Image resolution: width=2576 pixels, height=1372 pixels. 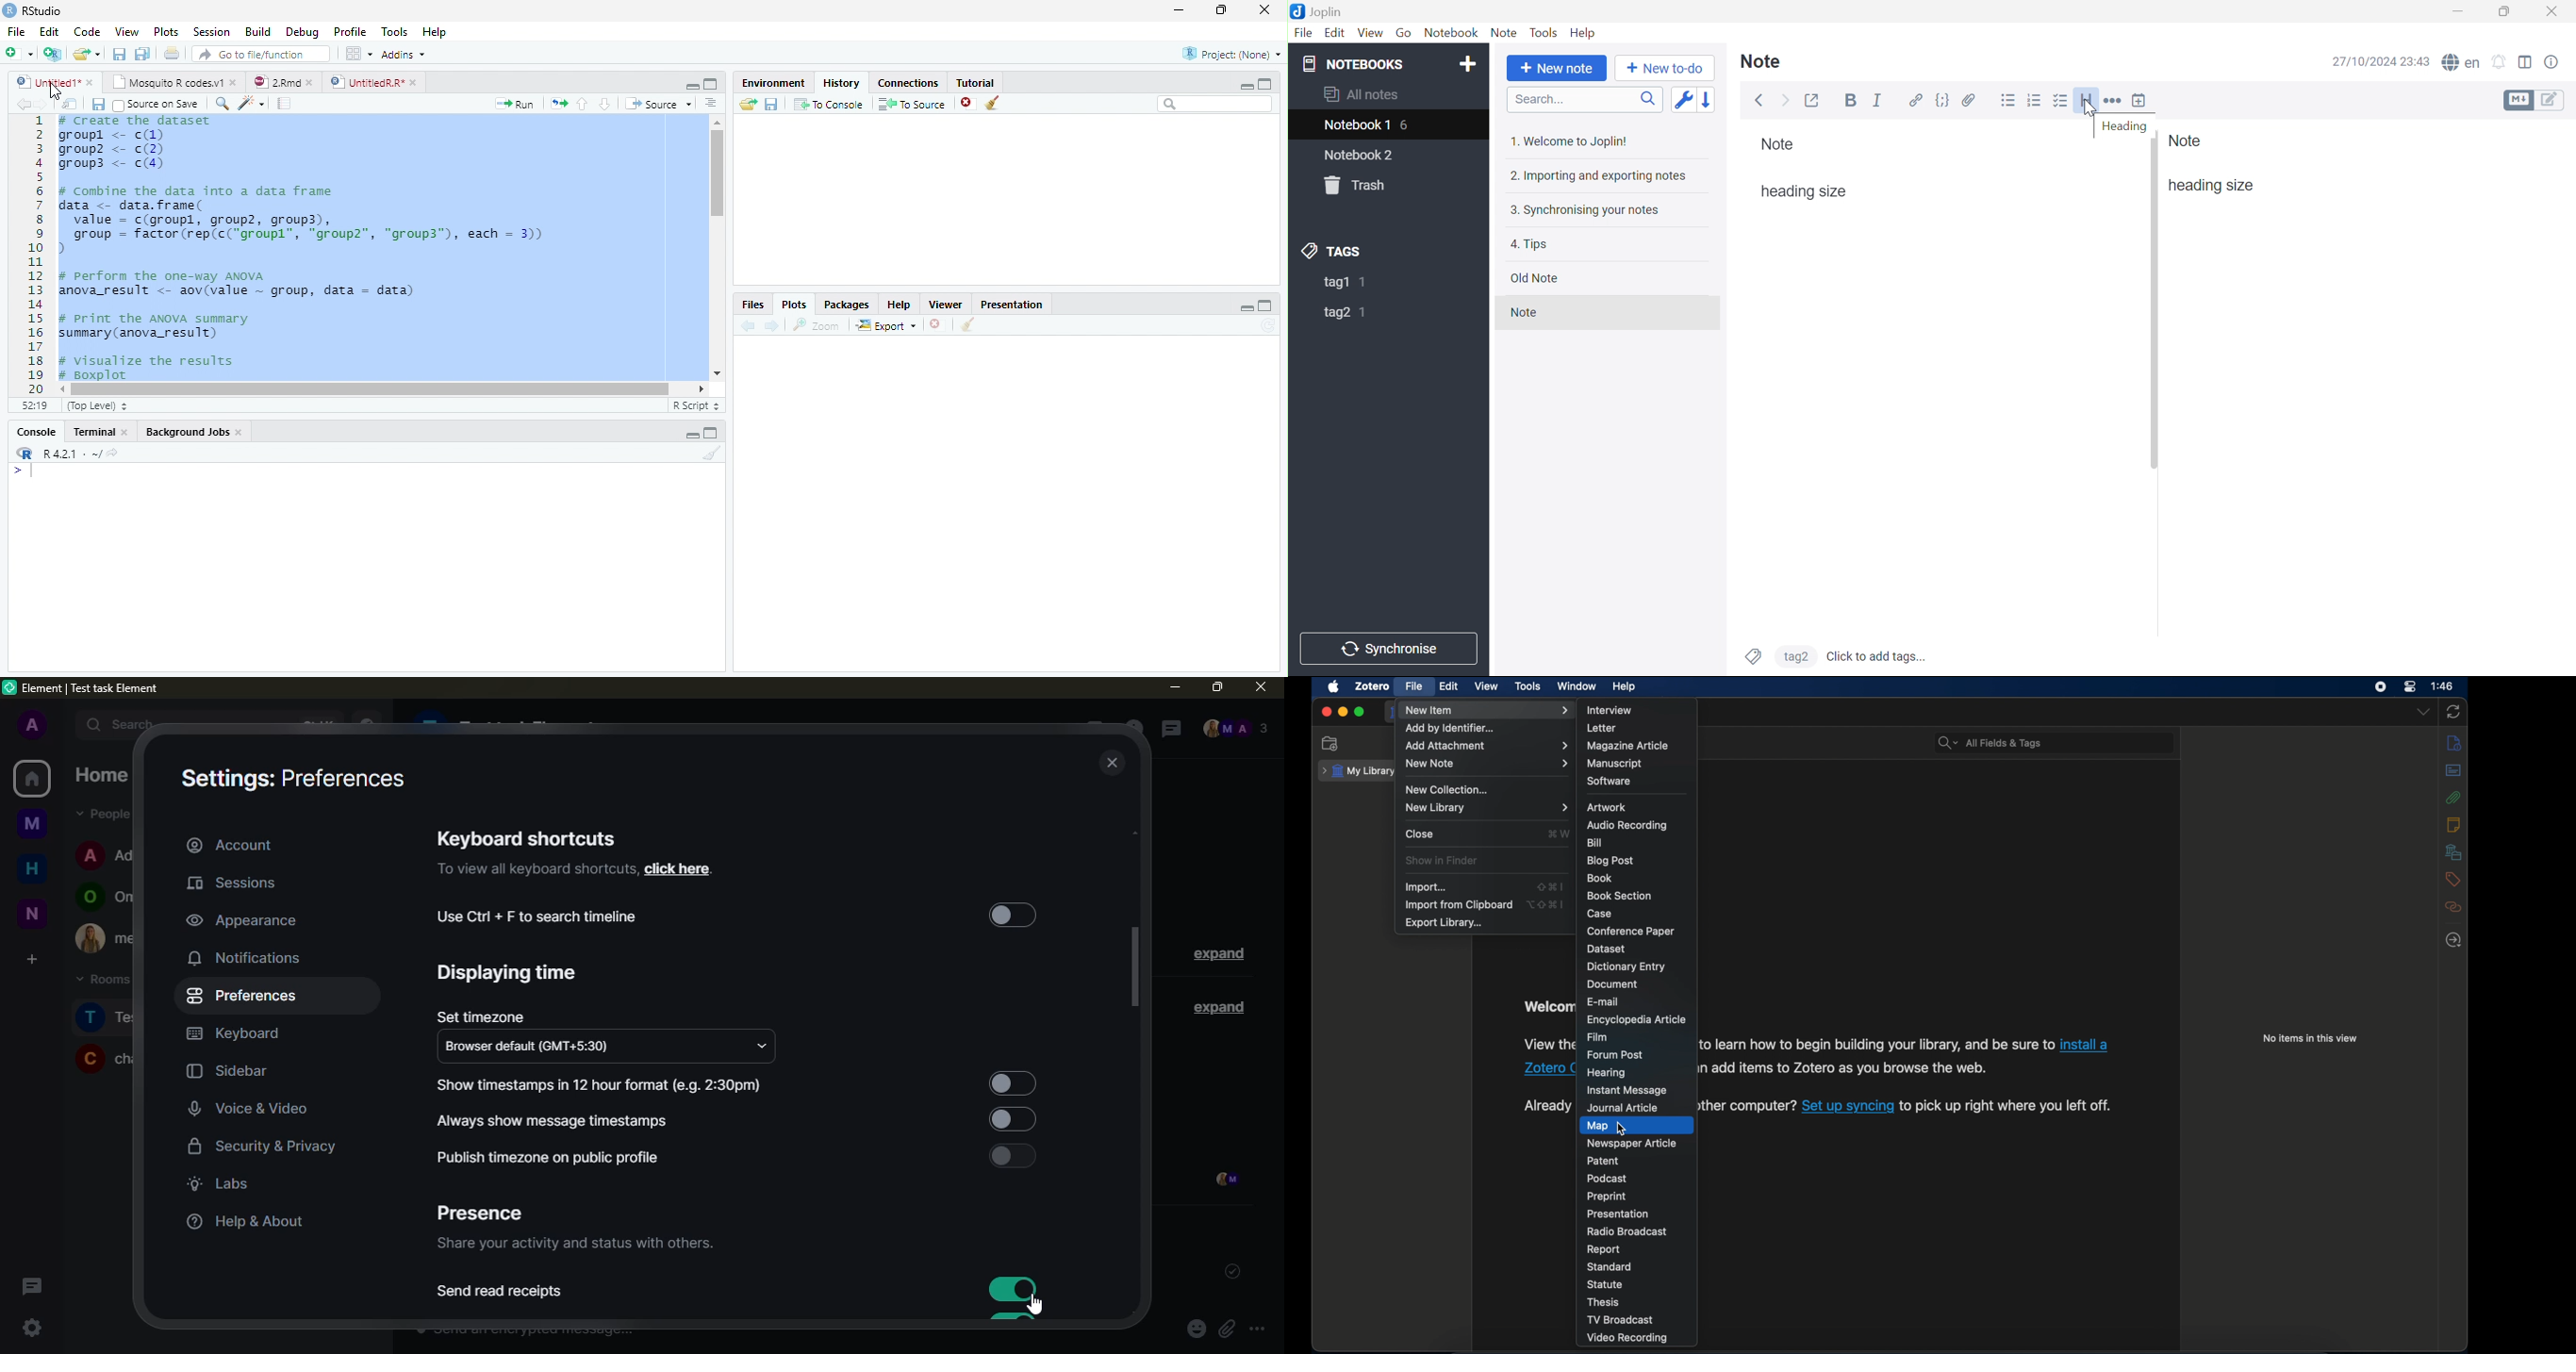 I want to click on 2. Importing and exporting notes, so click(x=1598, y=176).